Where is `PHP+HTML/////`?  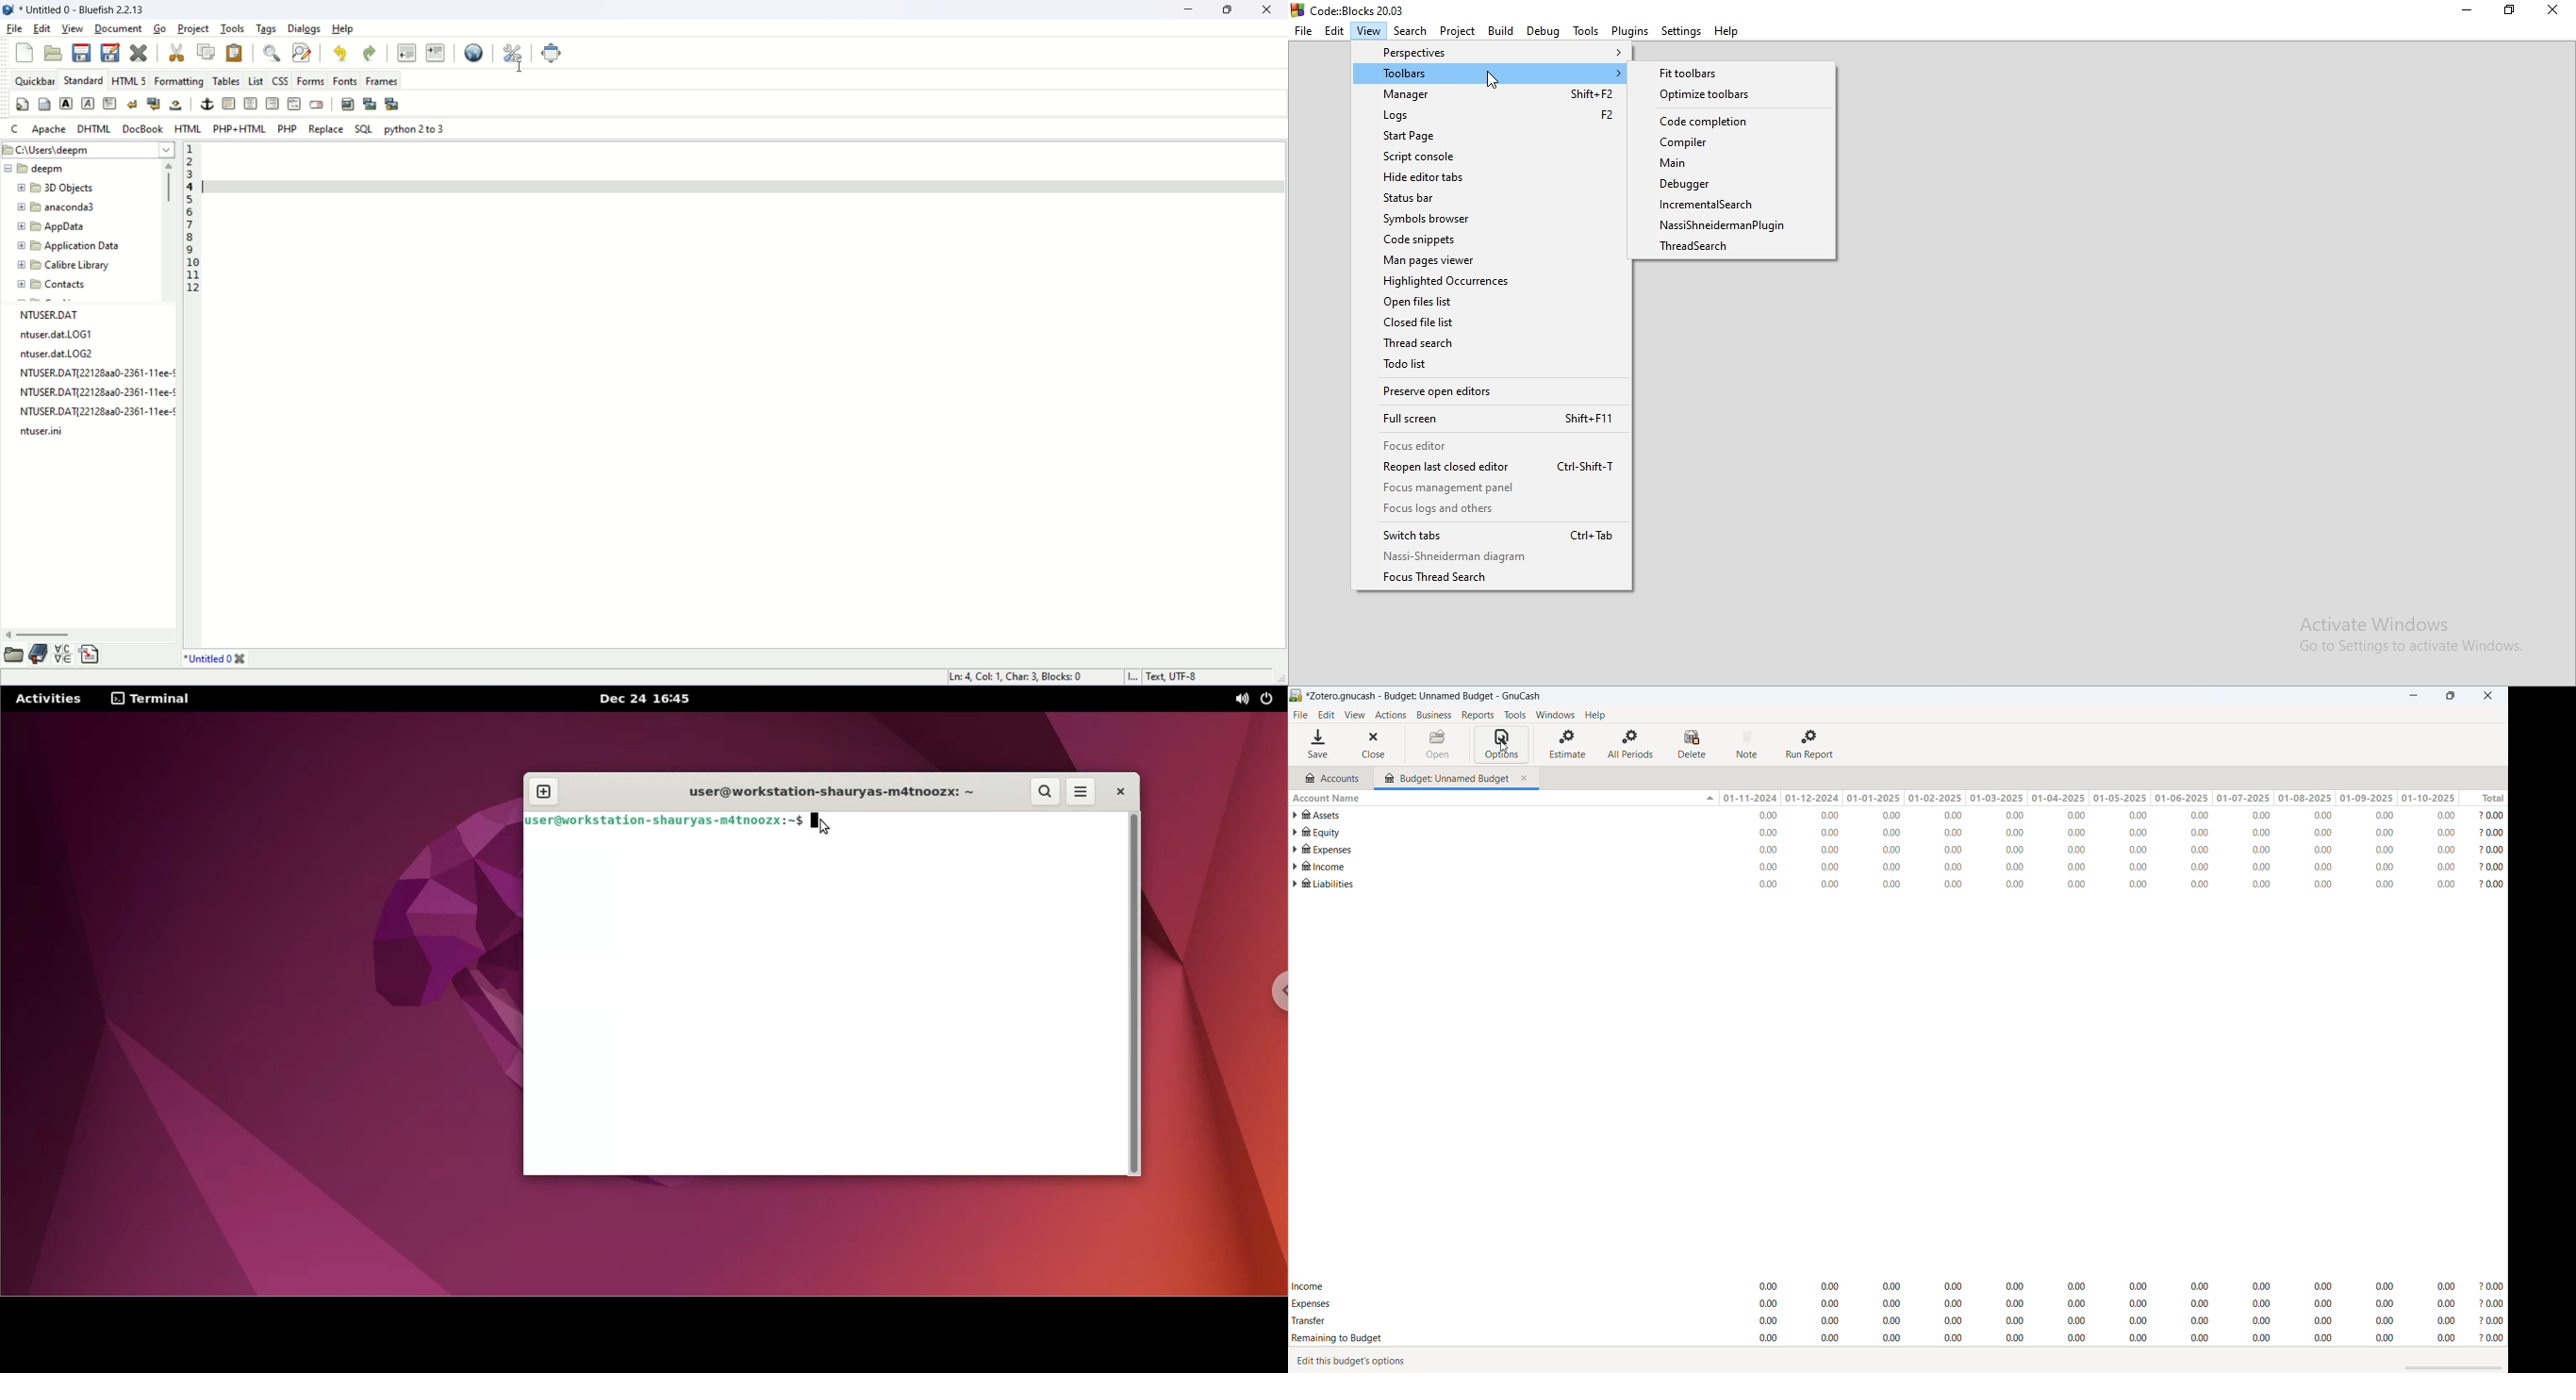
PHP+HTML///// is located at coordinates (238, 129).